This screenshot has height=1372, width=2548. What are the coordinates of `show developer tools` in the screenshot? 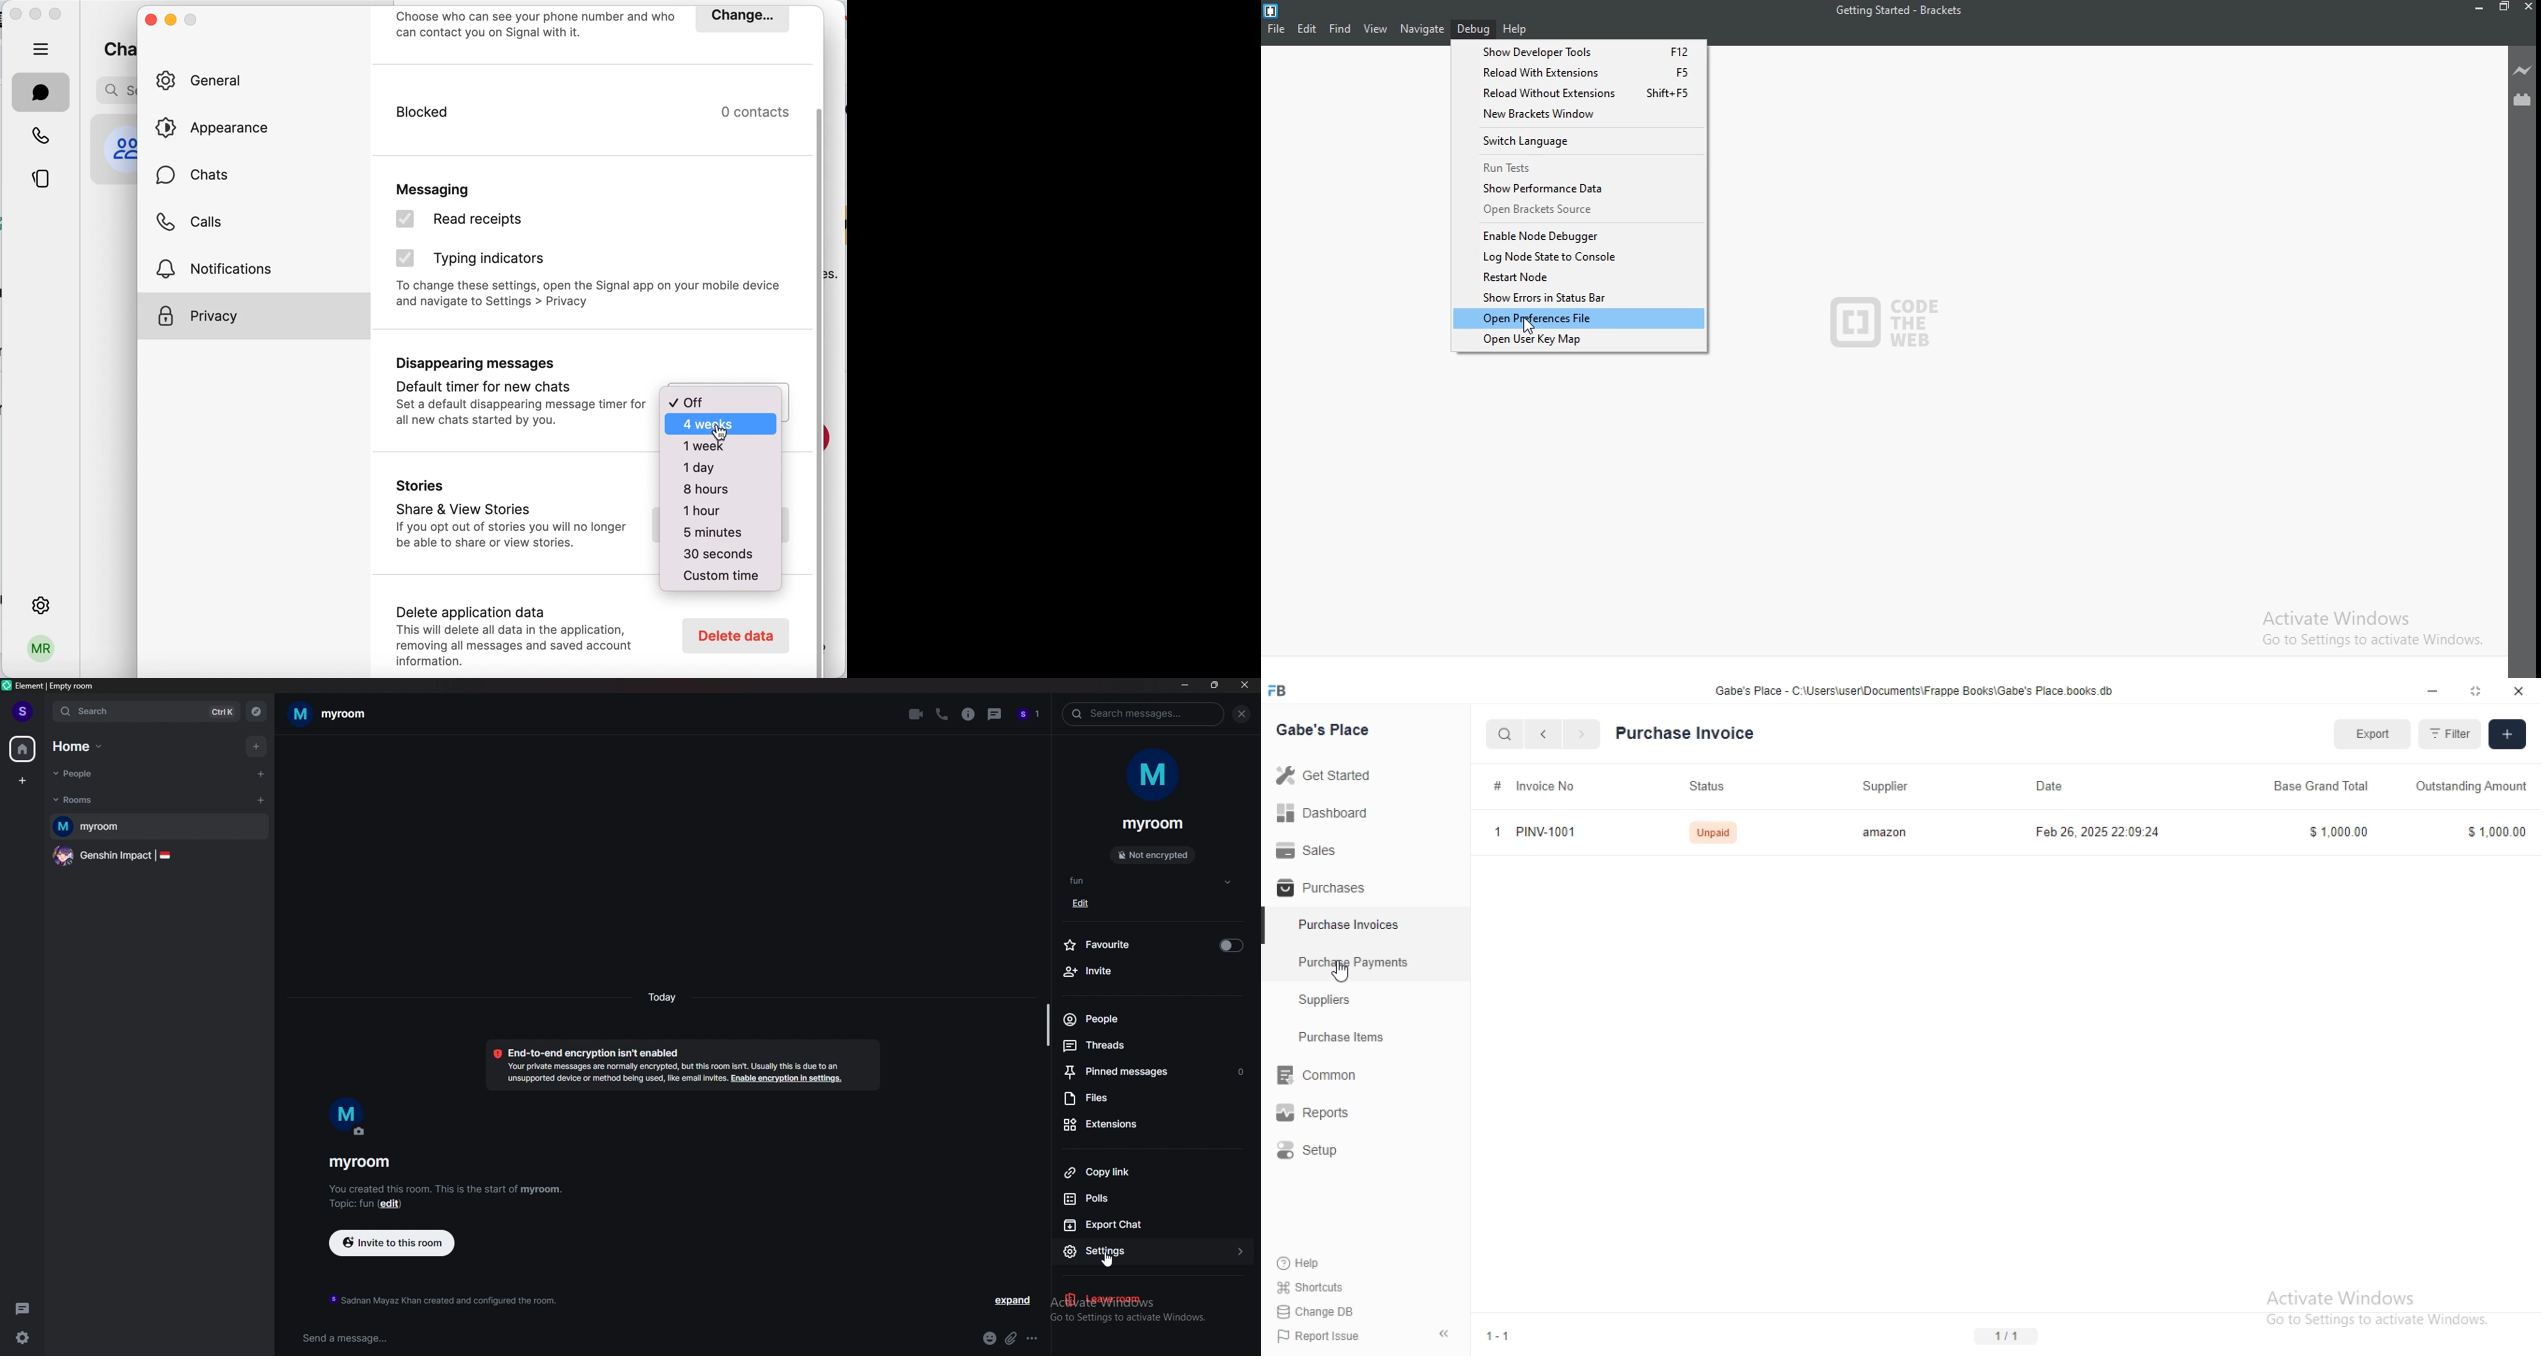 It's located at (1579, 50).